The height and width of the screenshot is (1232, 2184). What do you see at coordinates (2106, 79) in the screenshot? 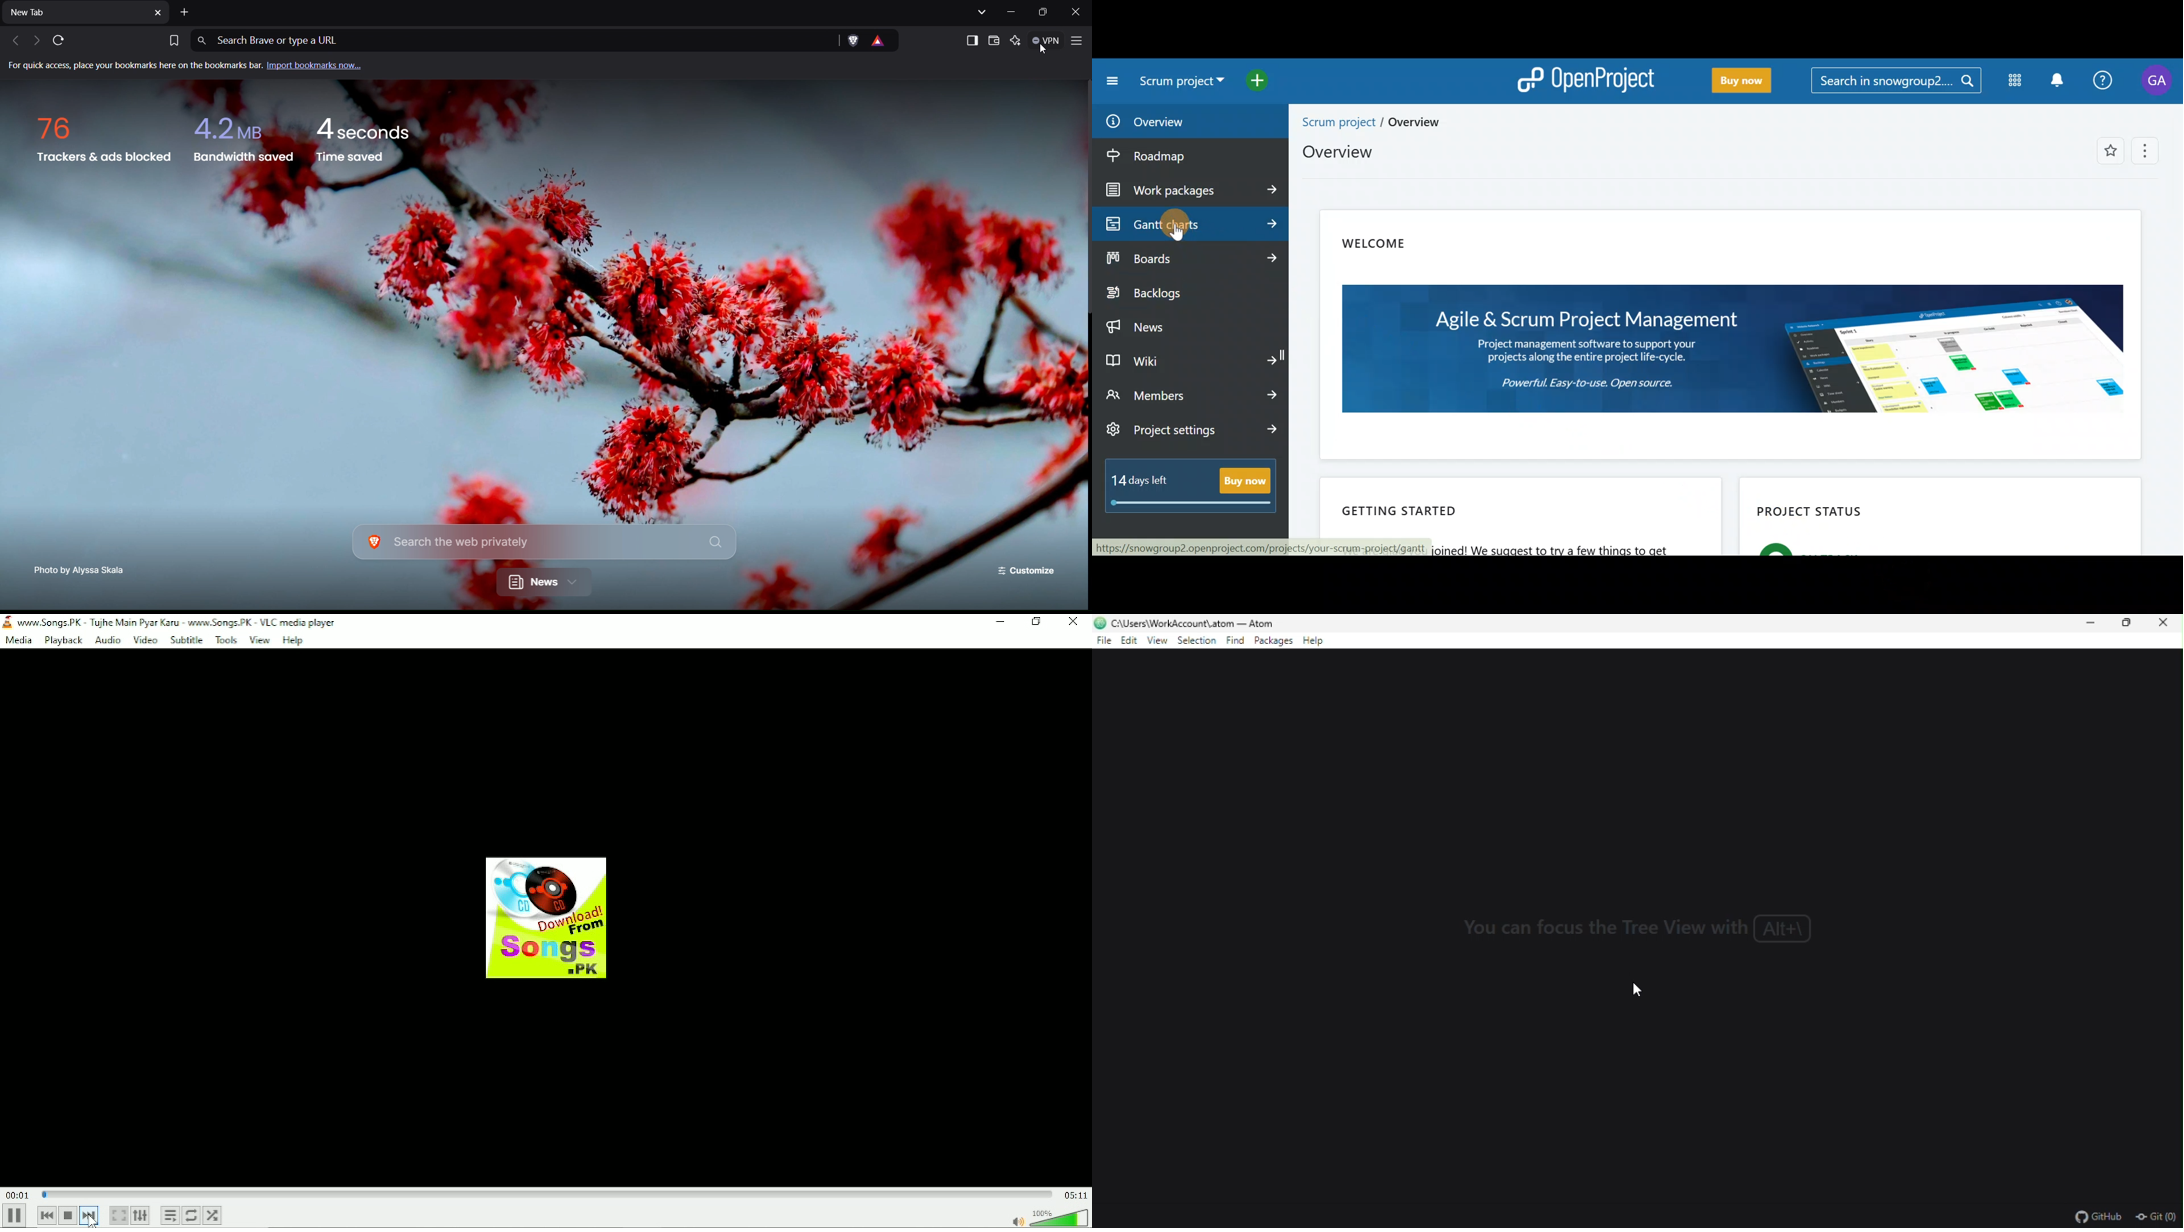
I see `Help` at bounding box center [2106, 79].